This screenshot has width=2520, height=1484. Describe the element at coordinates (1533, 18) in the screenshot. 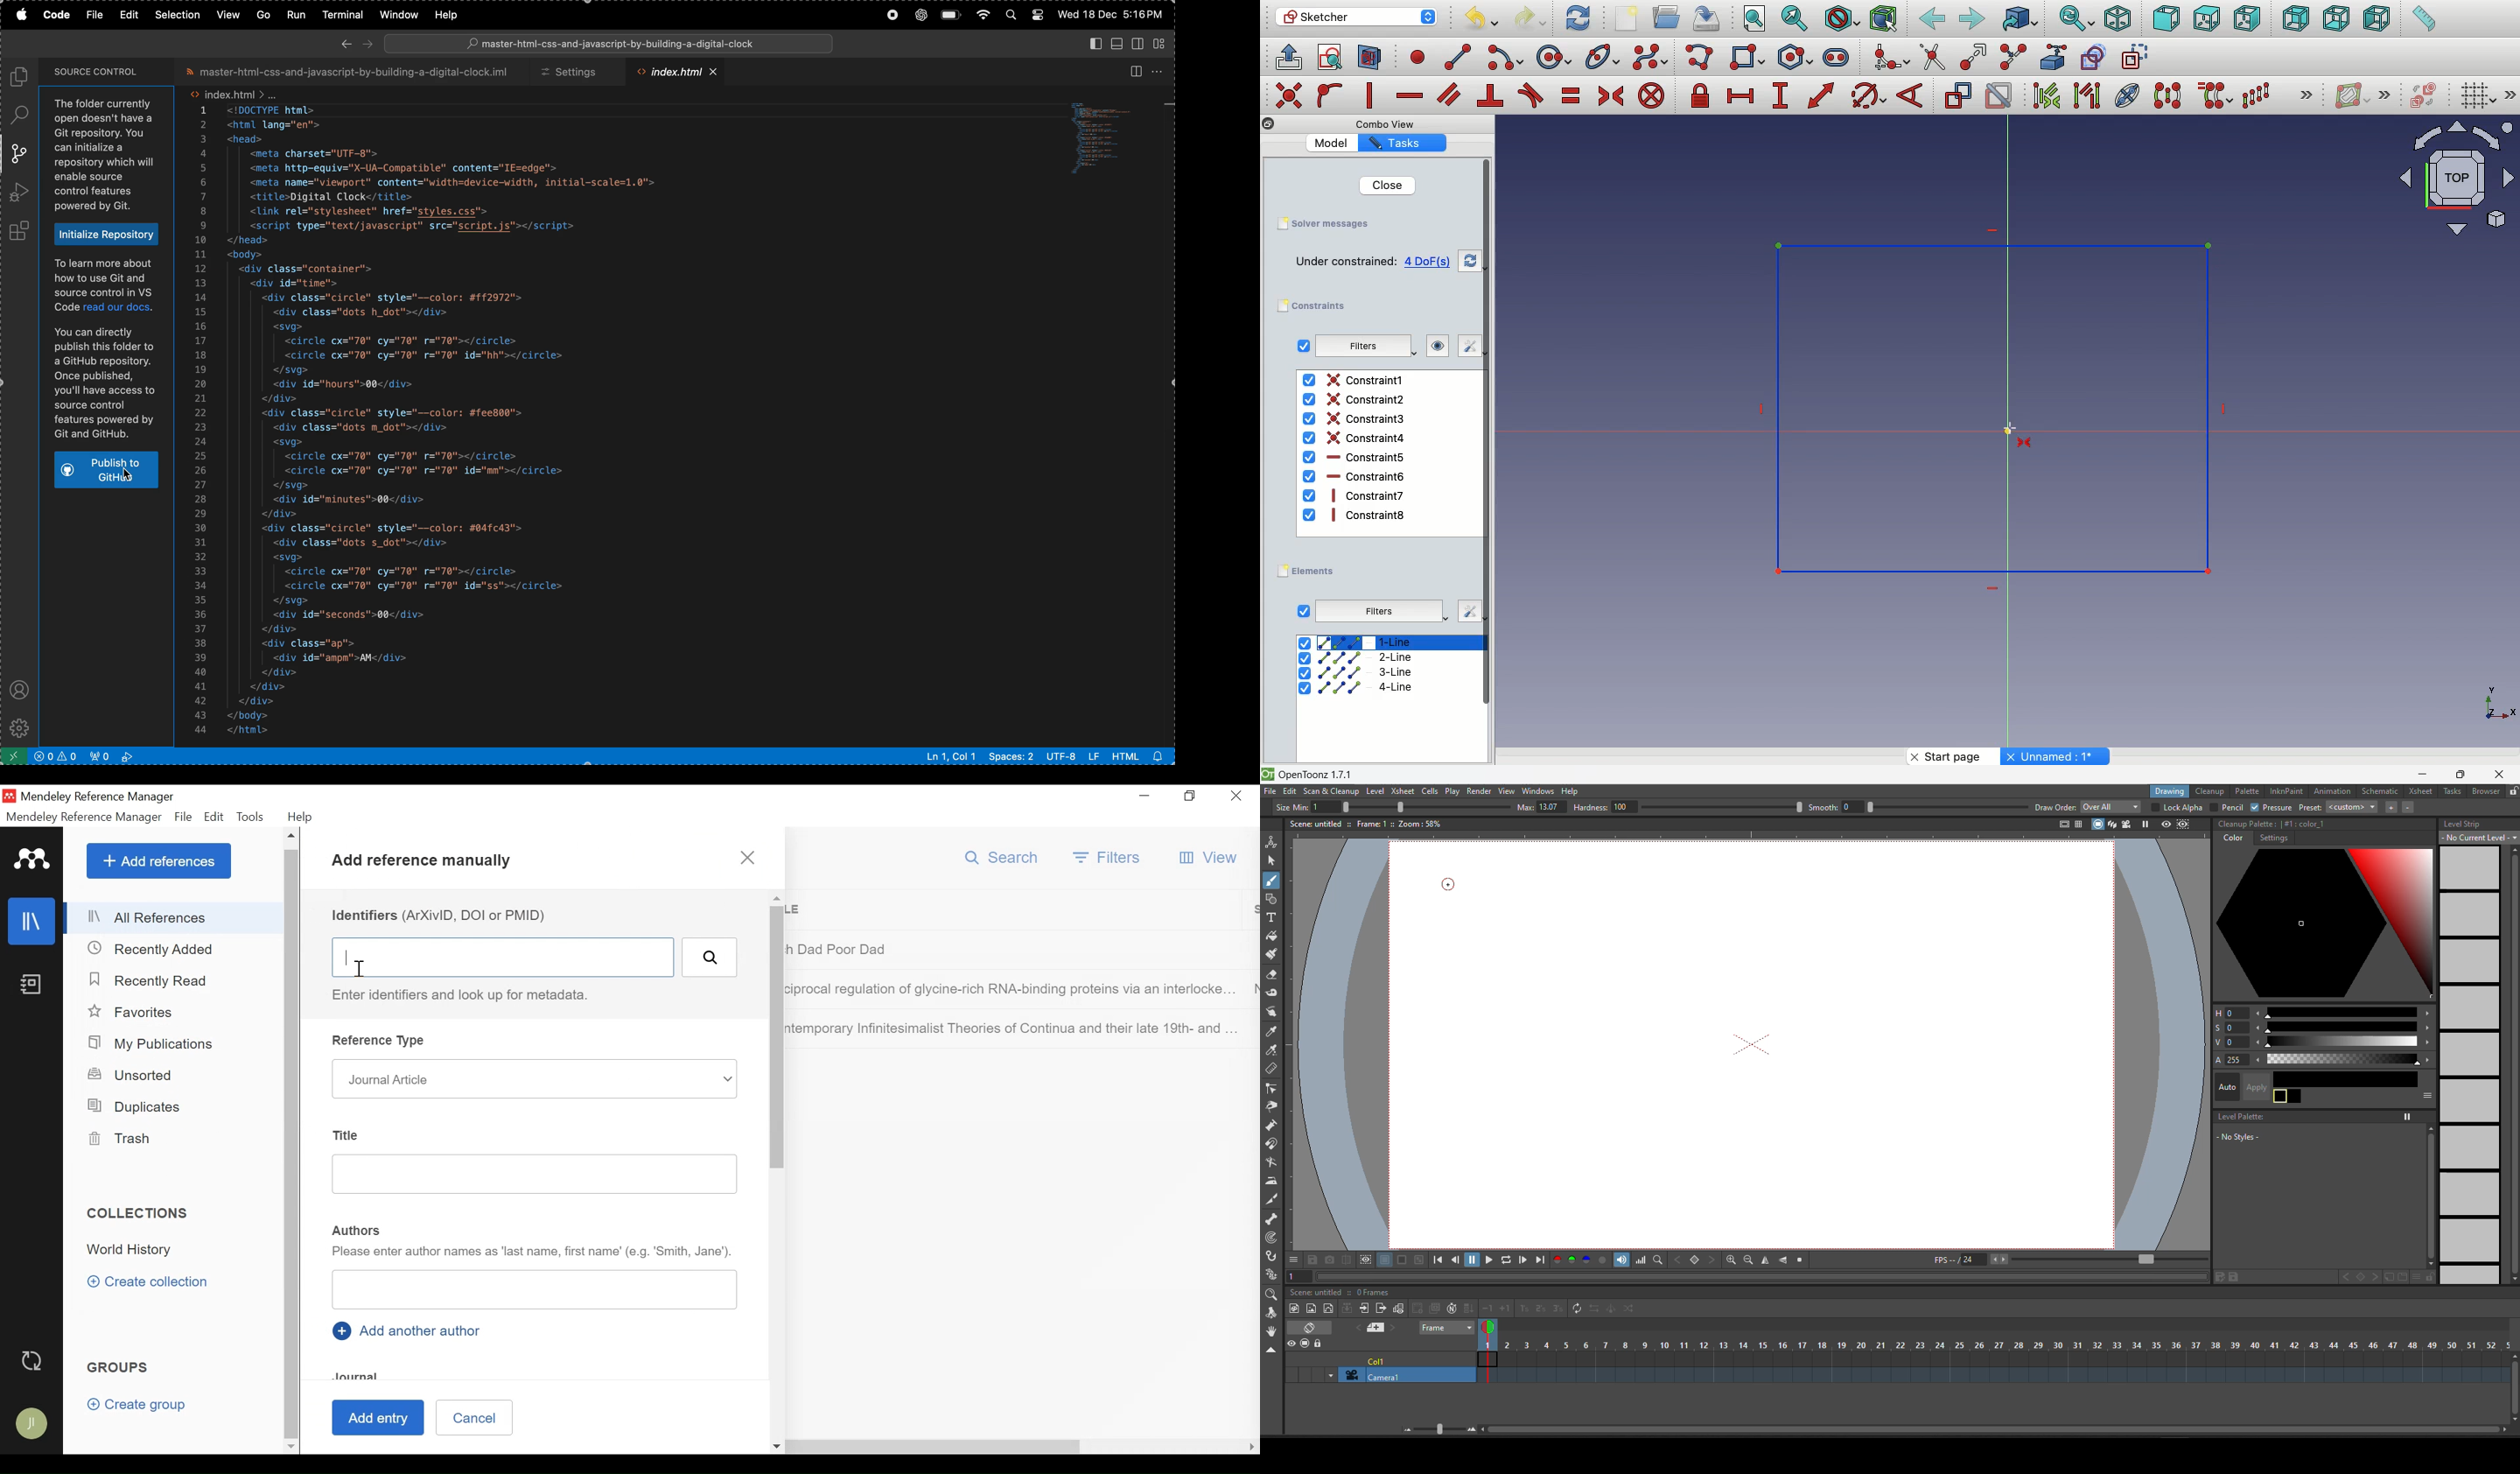

I see `Redo` at that location.